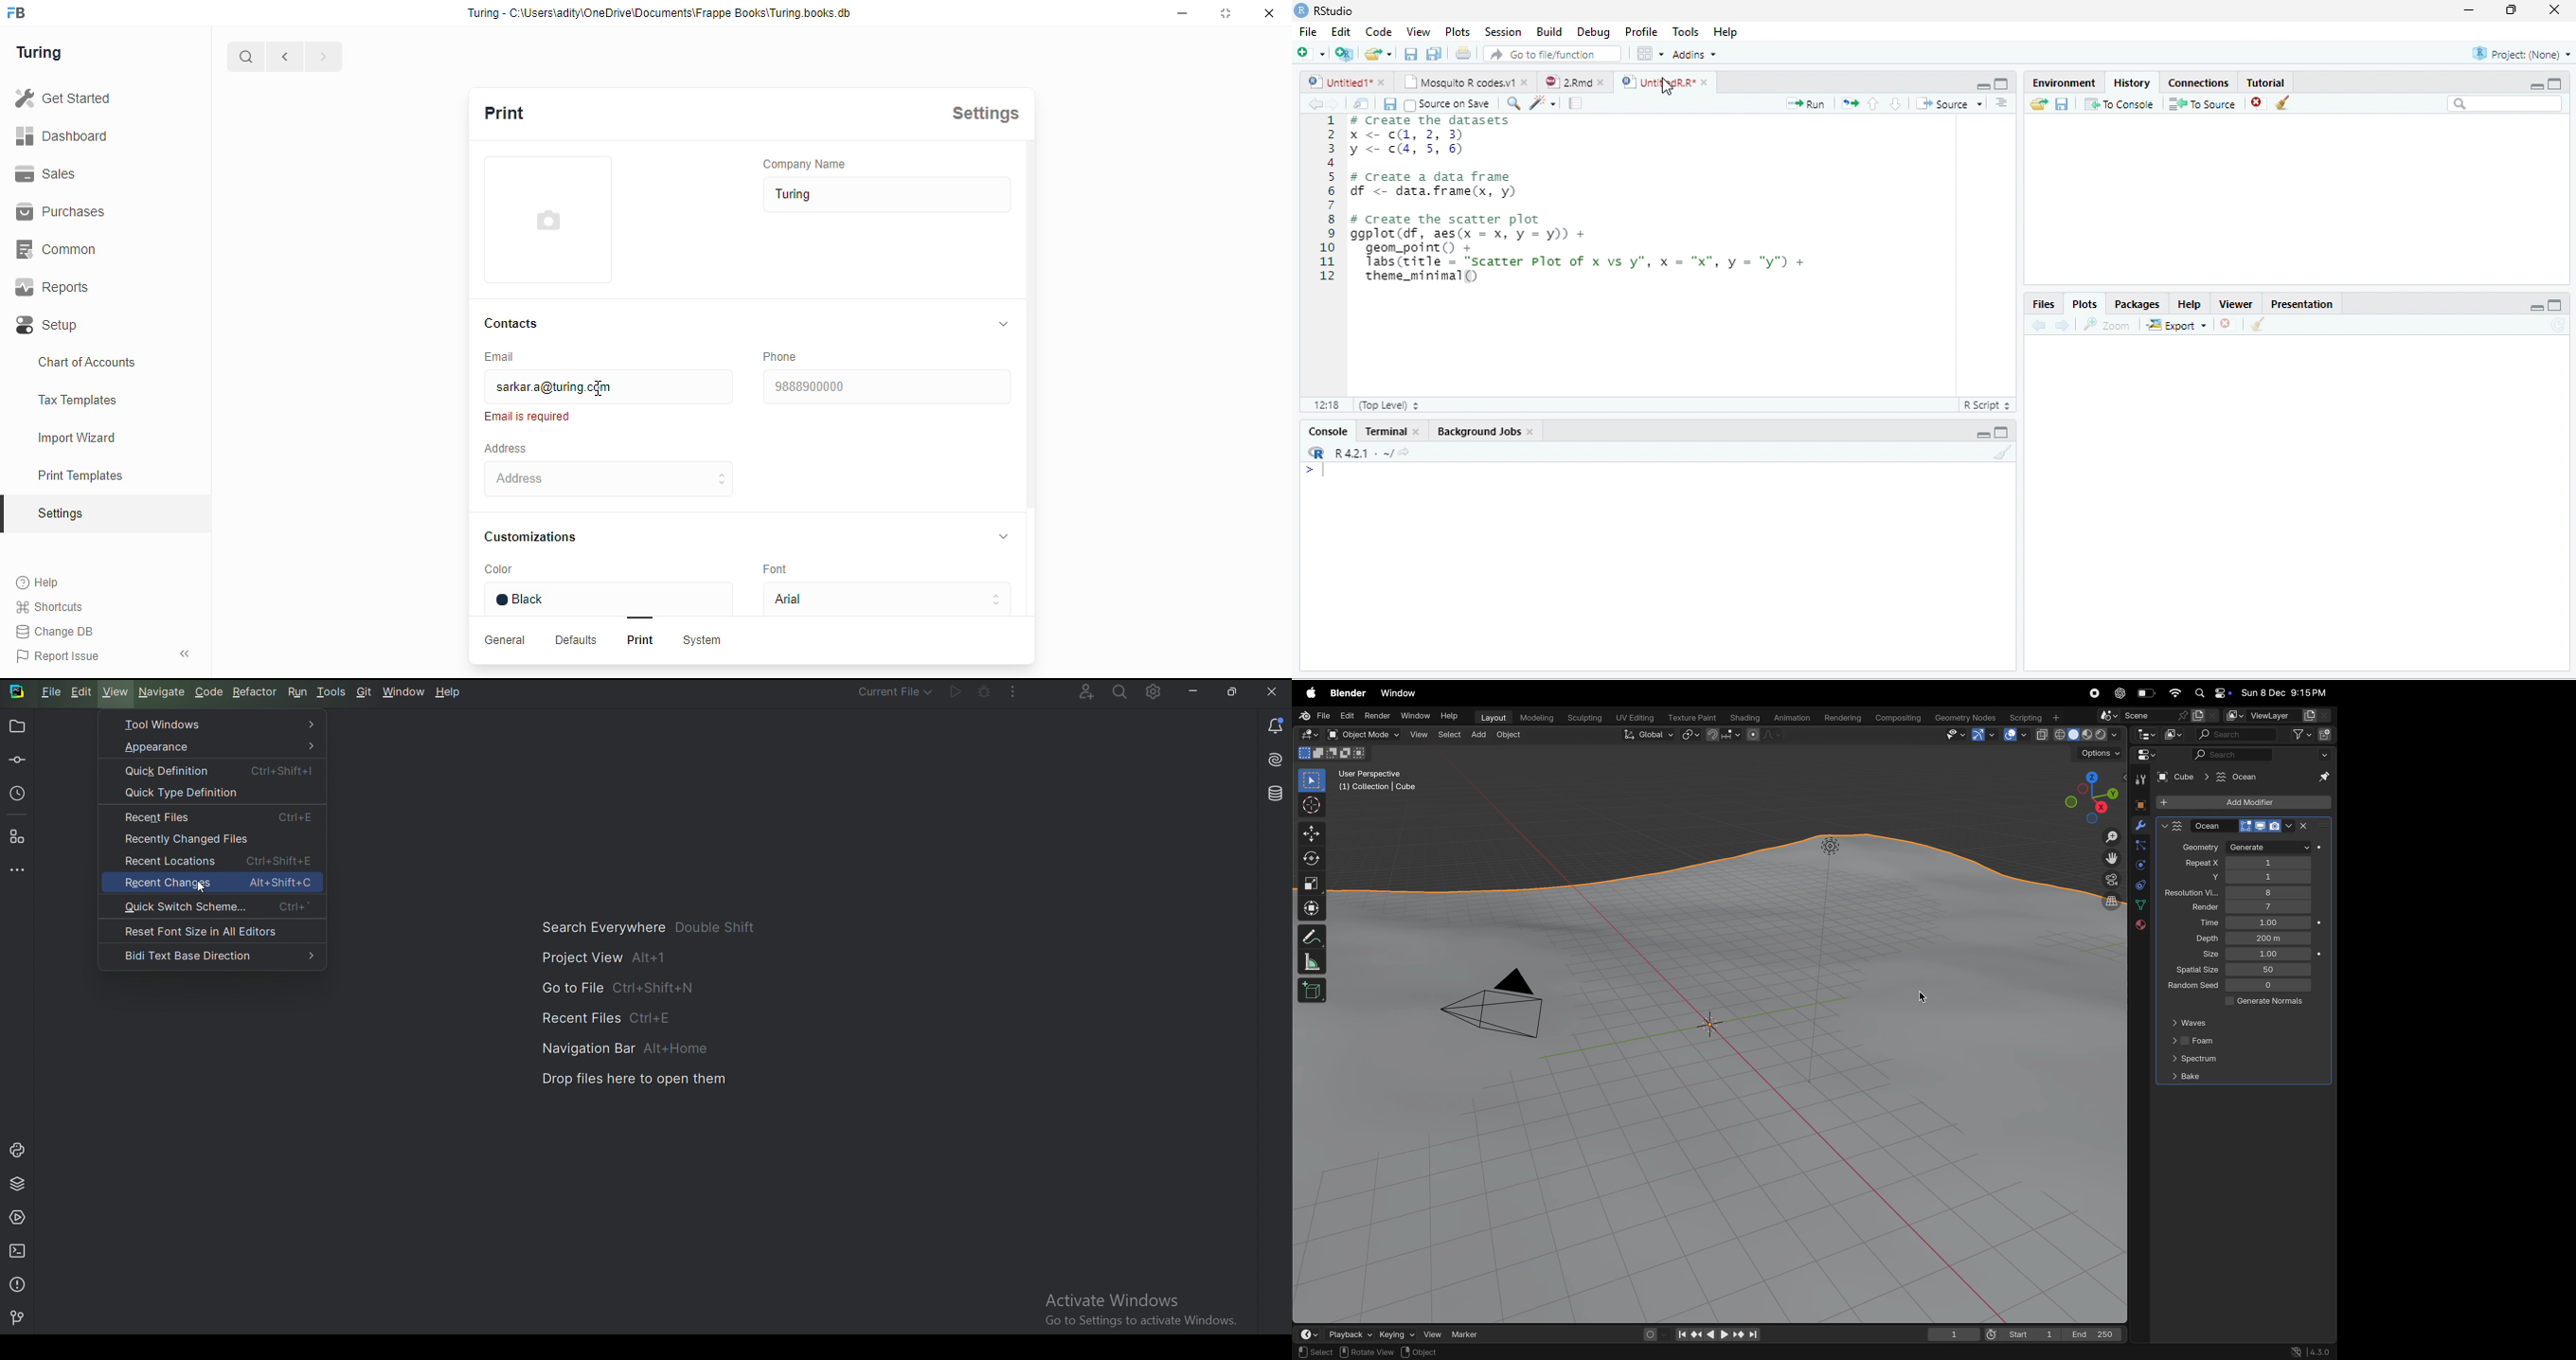 The width and height of the screenshot is (2576, 1372). What do you see at coordinates (1233, 693) in the screenshot?
I see `Restore down` at bounding box center [1233, 693].